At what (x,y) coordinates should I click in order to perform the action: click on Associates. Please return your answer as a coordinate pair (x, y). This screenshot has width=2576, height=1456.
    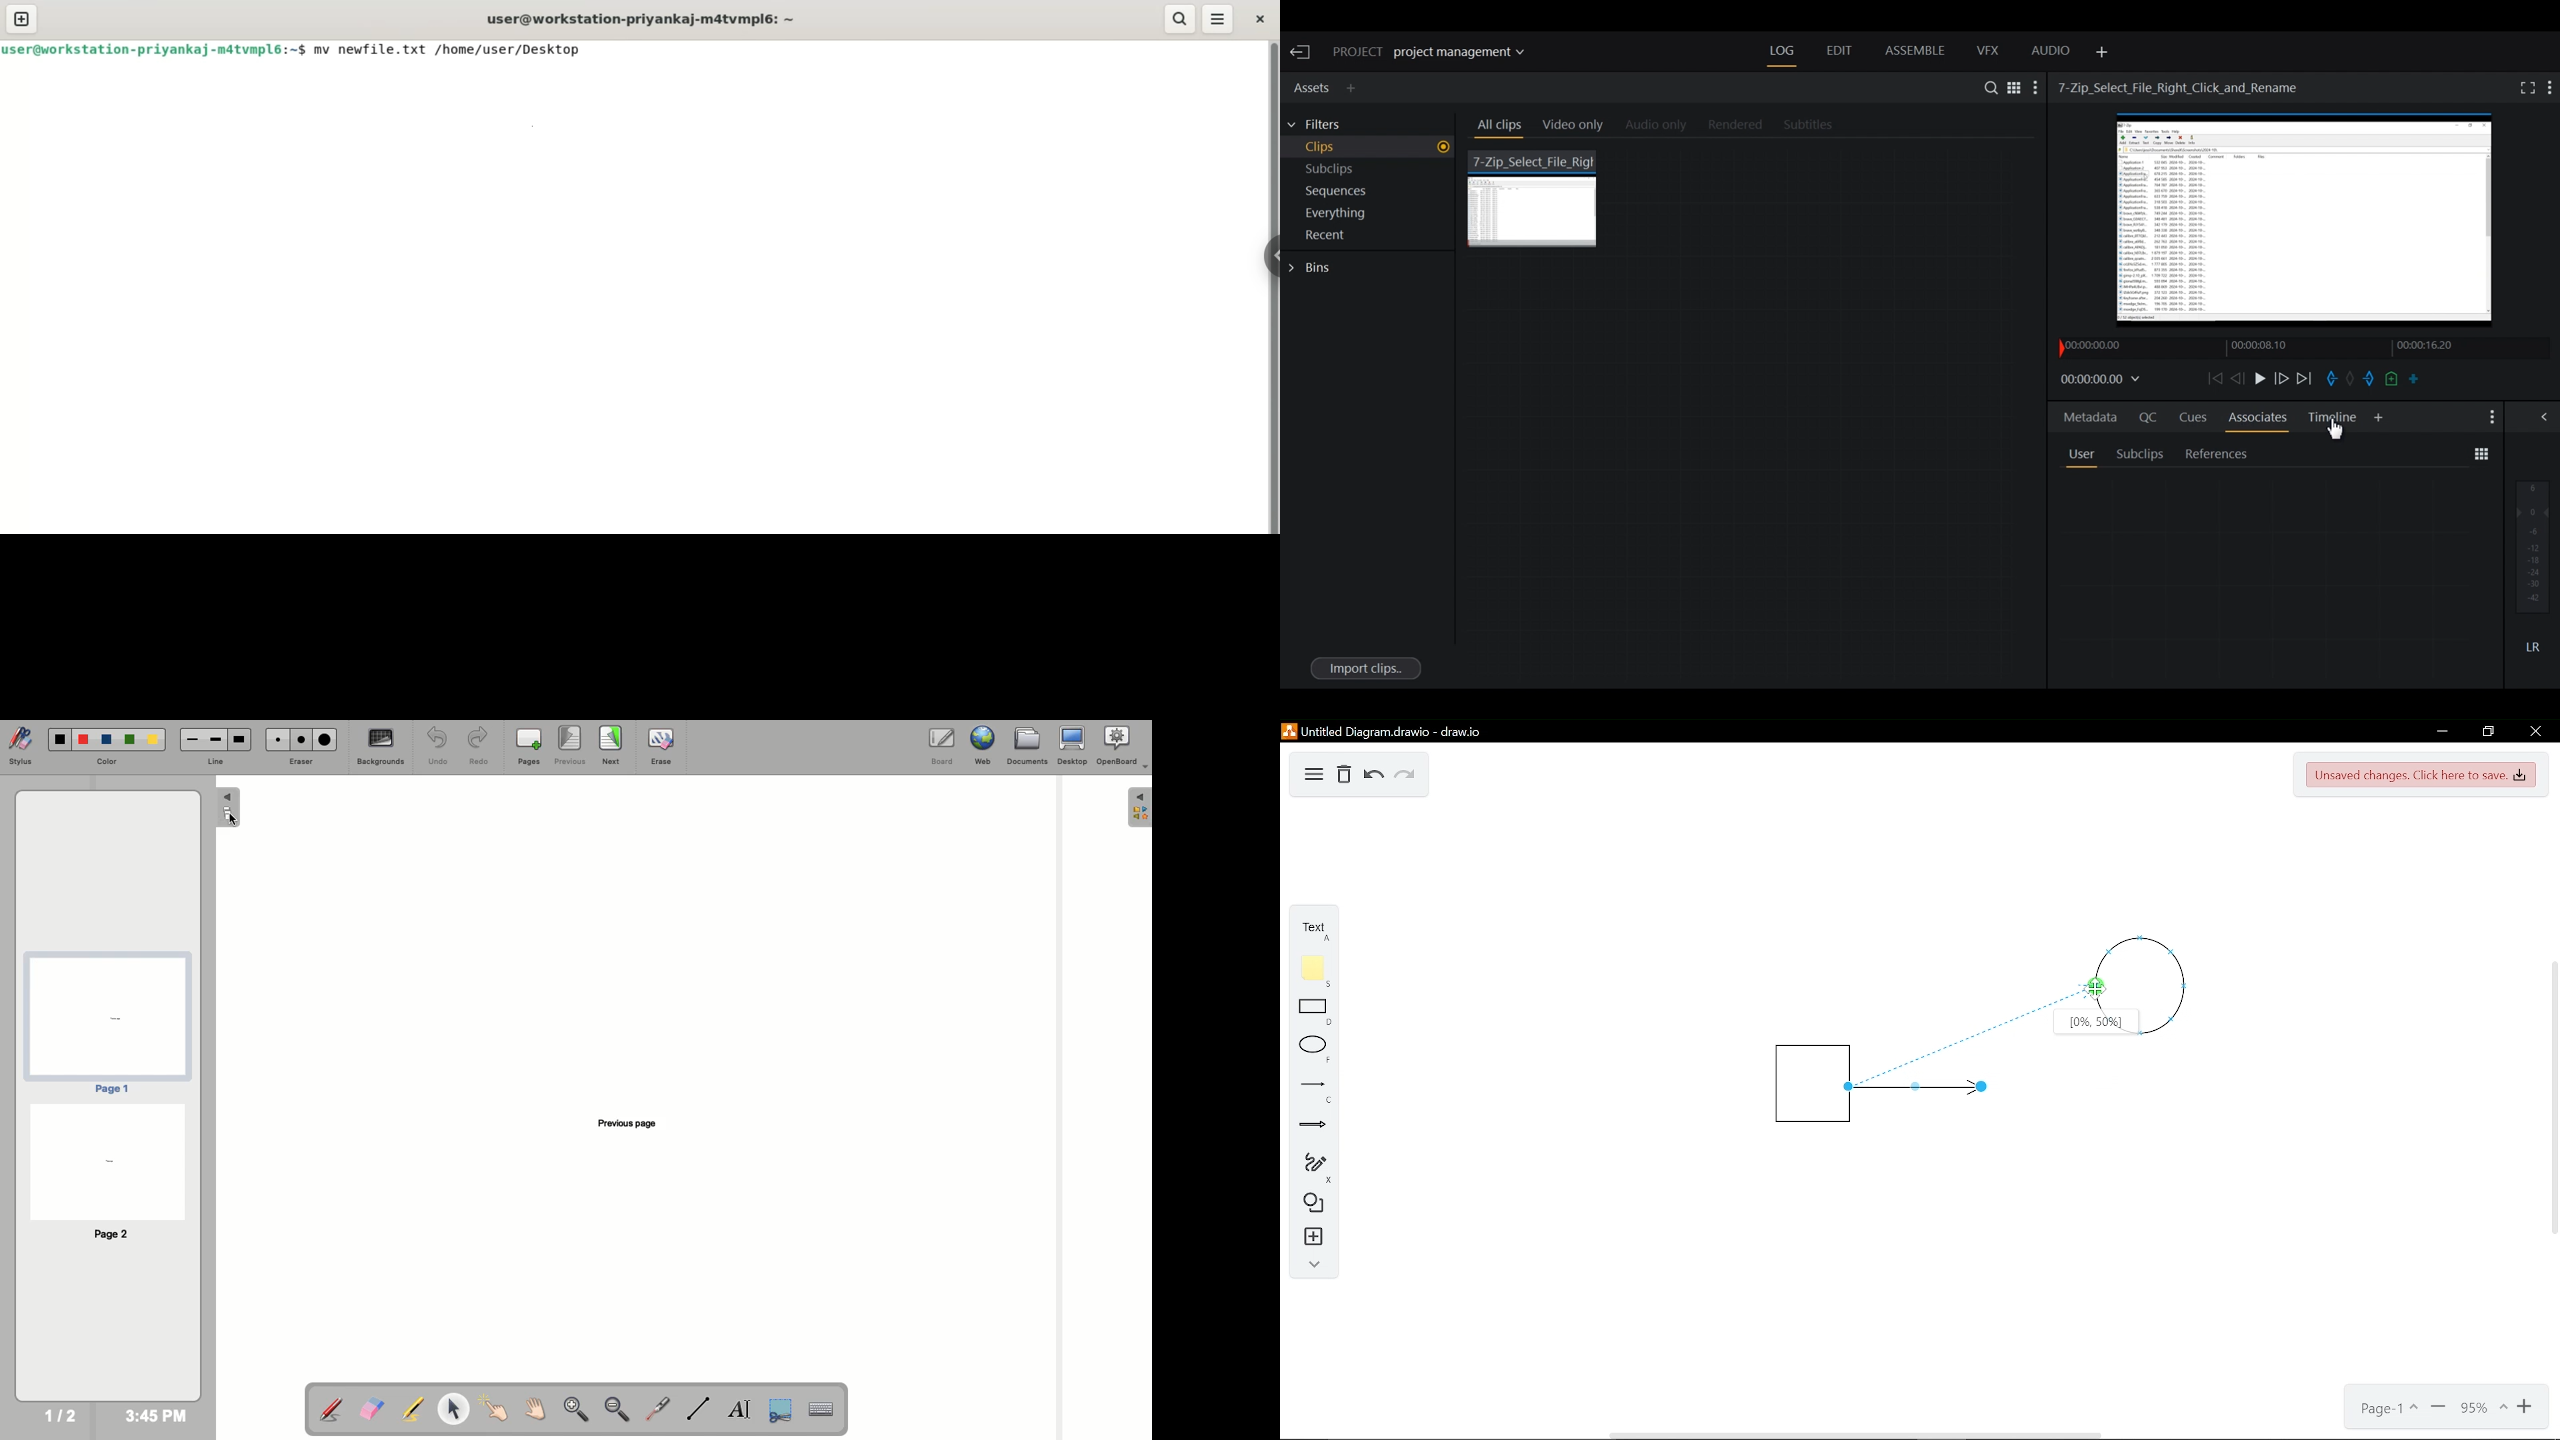
    Looking at the image, I should click on (2258, 417).